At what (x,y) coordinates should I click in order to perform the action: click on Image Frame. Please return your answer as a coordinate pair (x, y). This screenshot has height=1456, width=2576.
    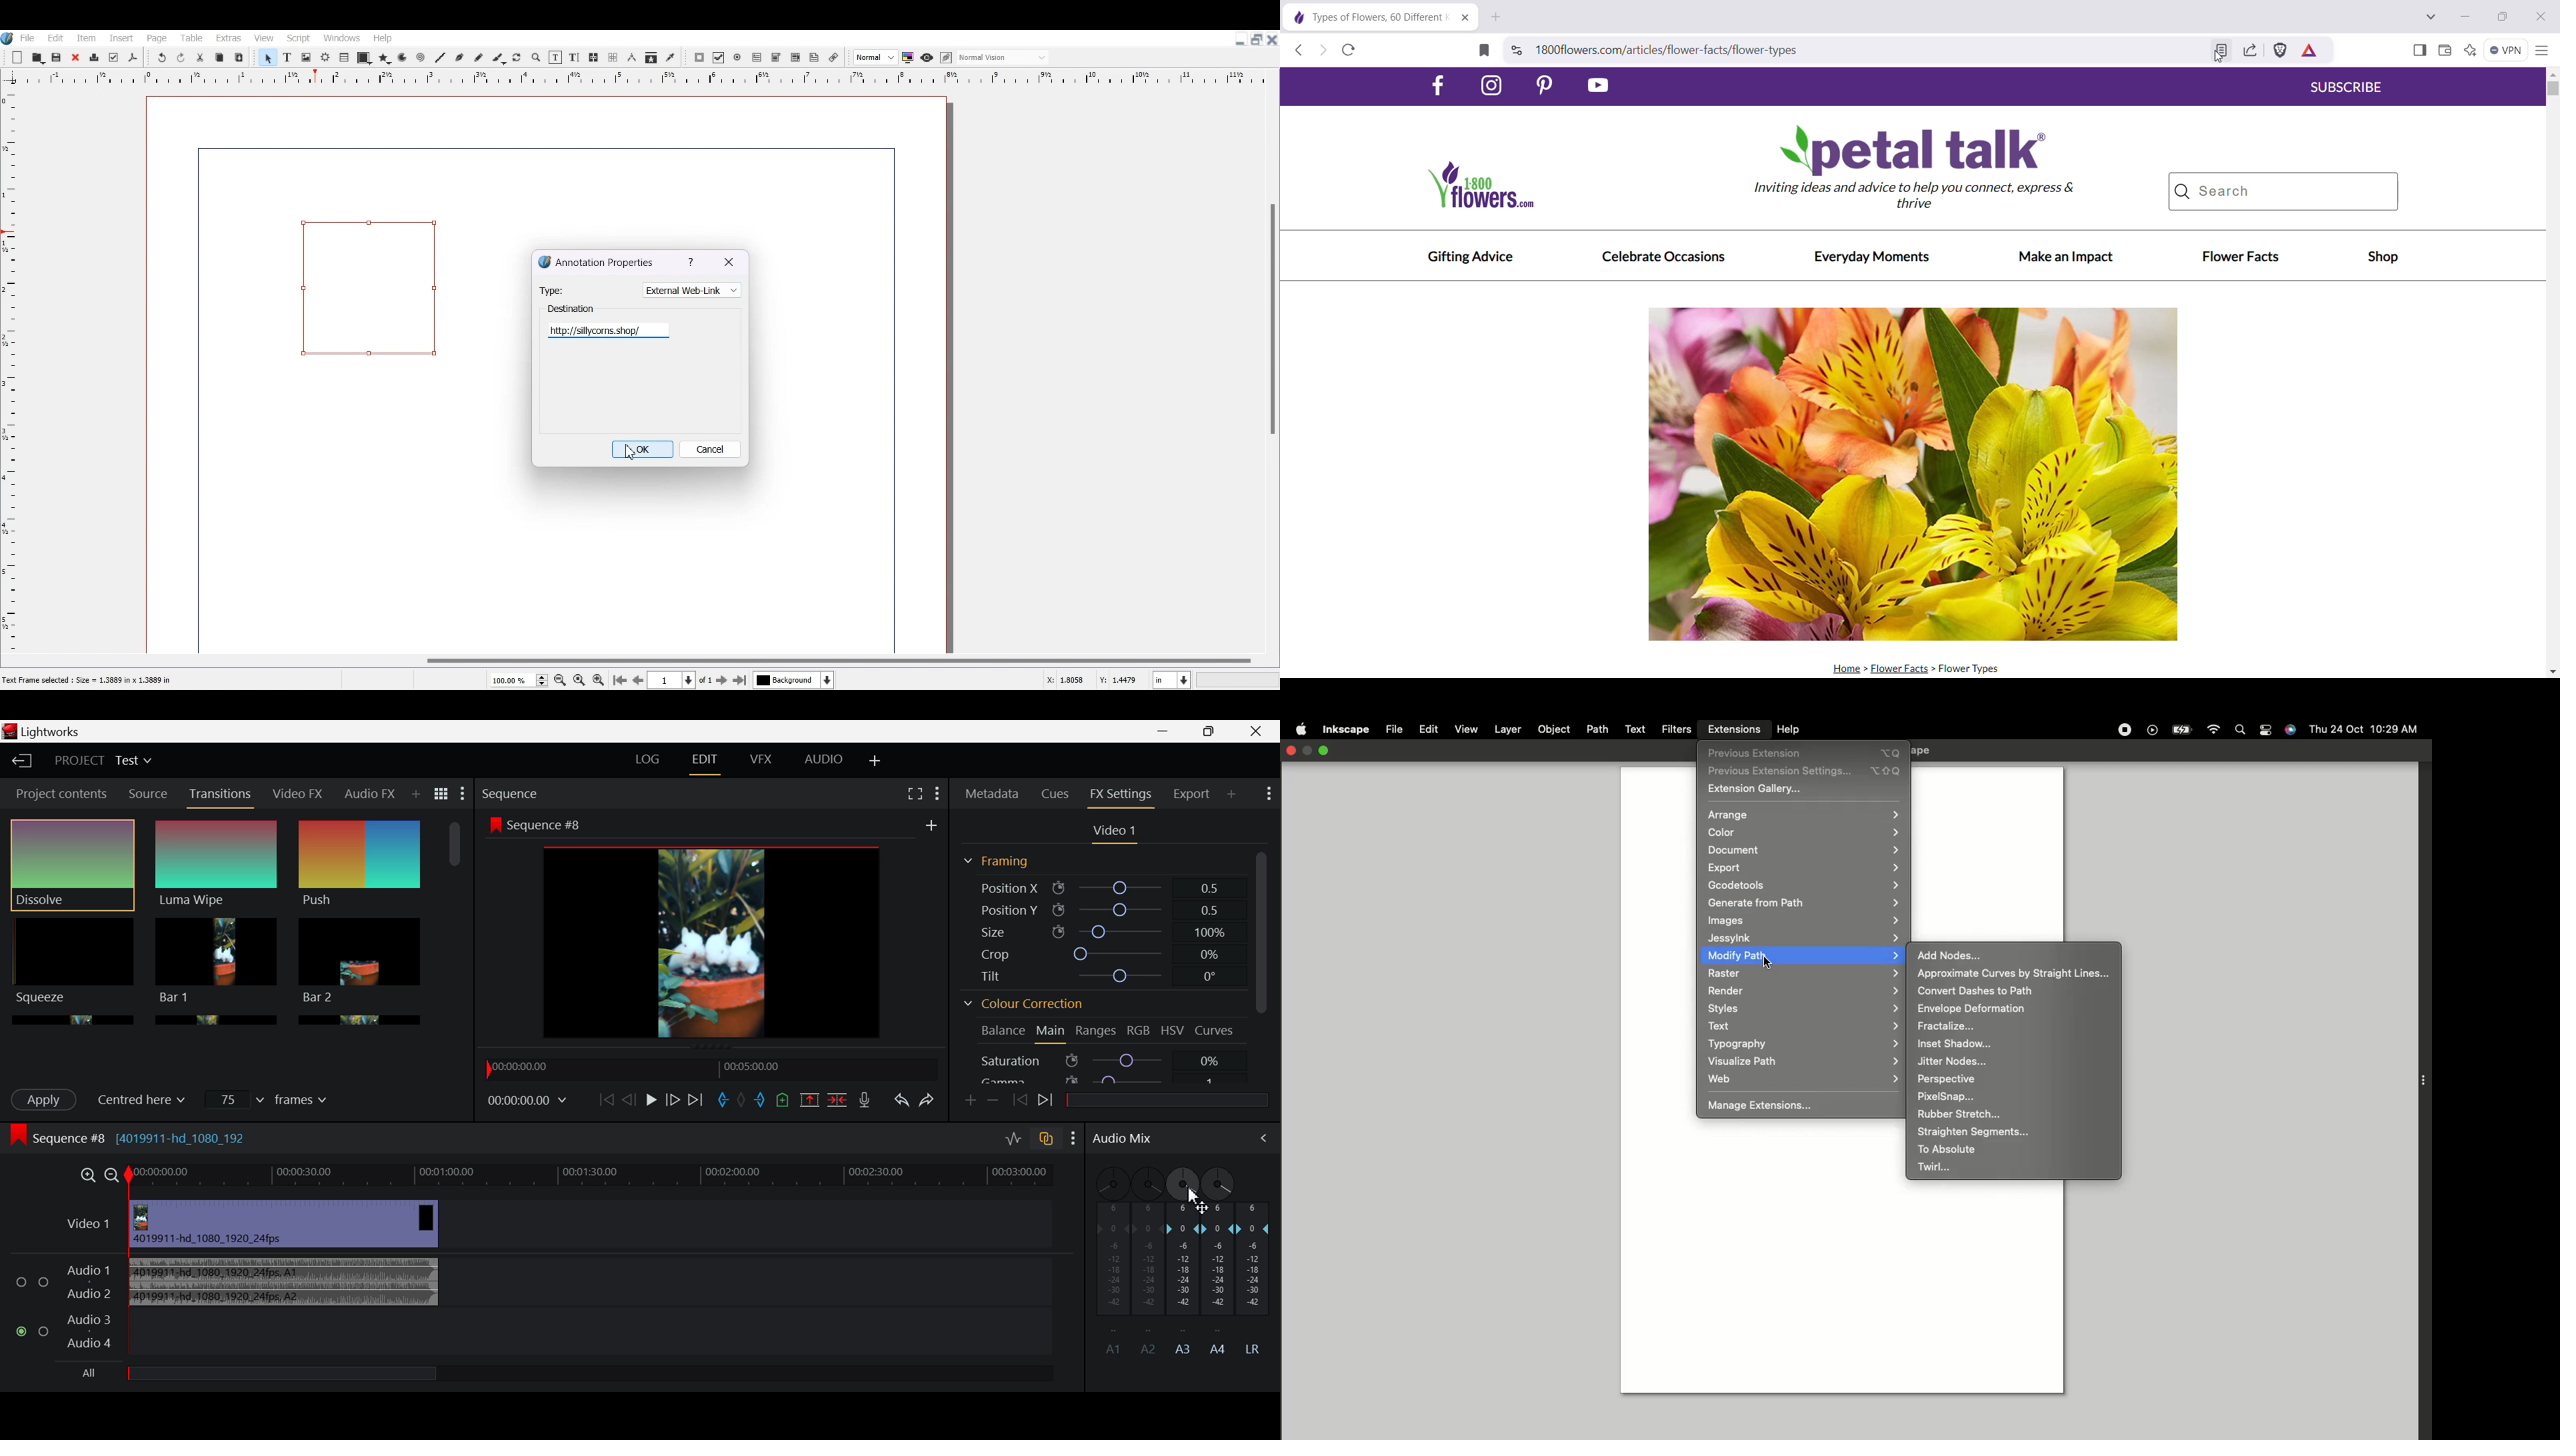
    Looking at the image, I should click on (306, 57).